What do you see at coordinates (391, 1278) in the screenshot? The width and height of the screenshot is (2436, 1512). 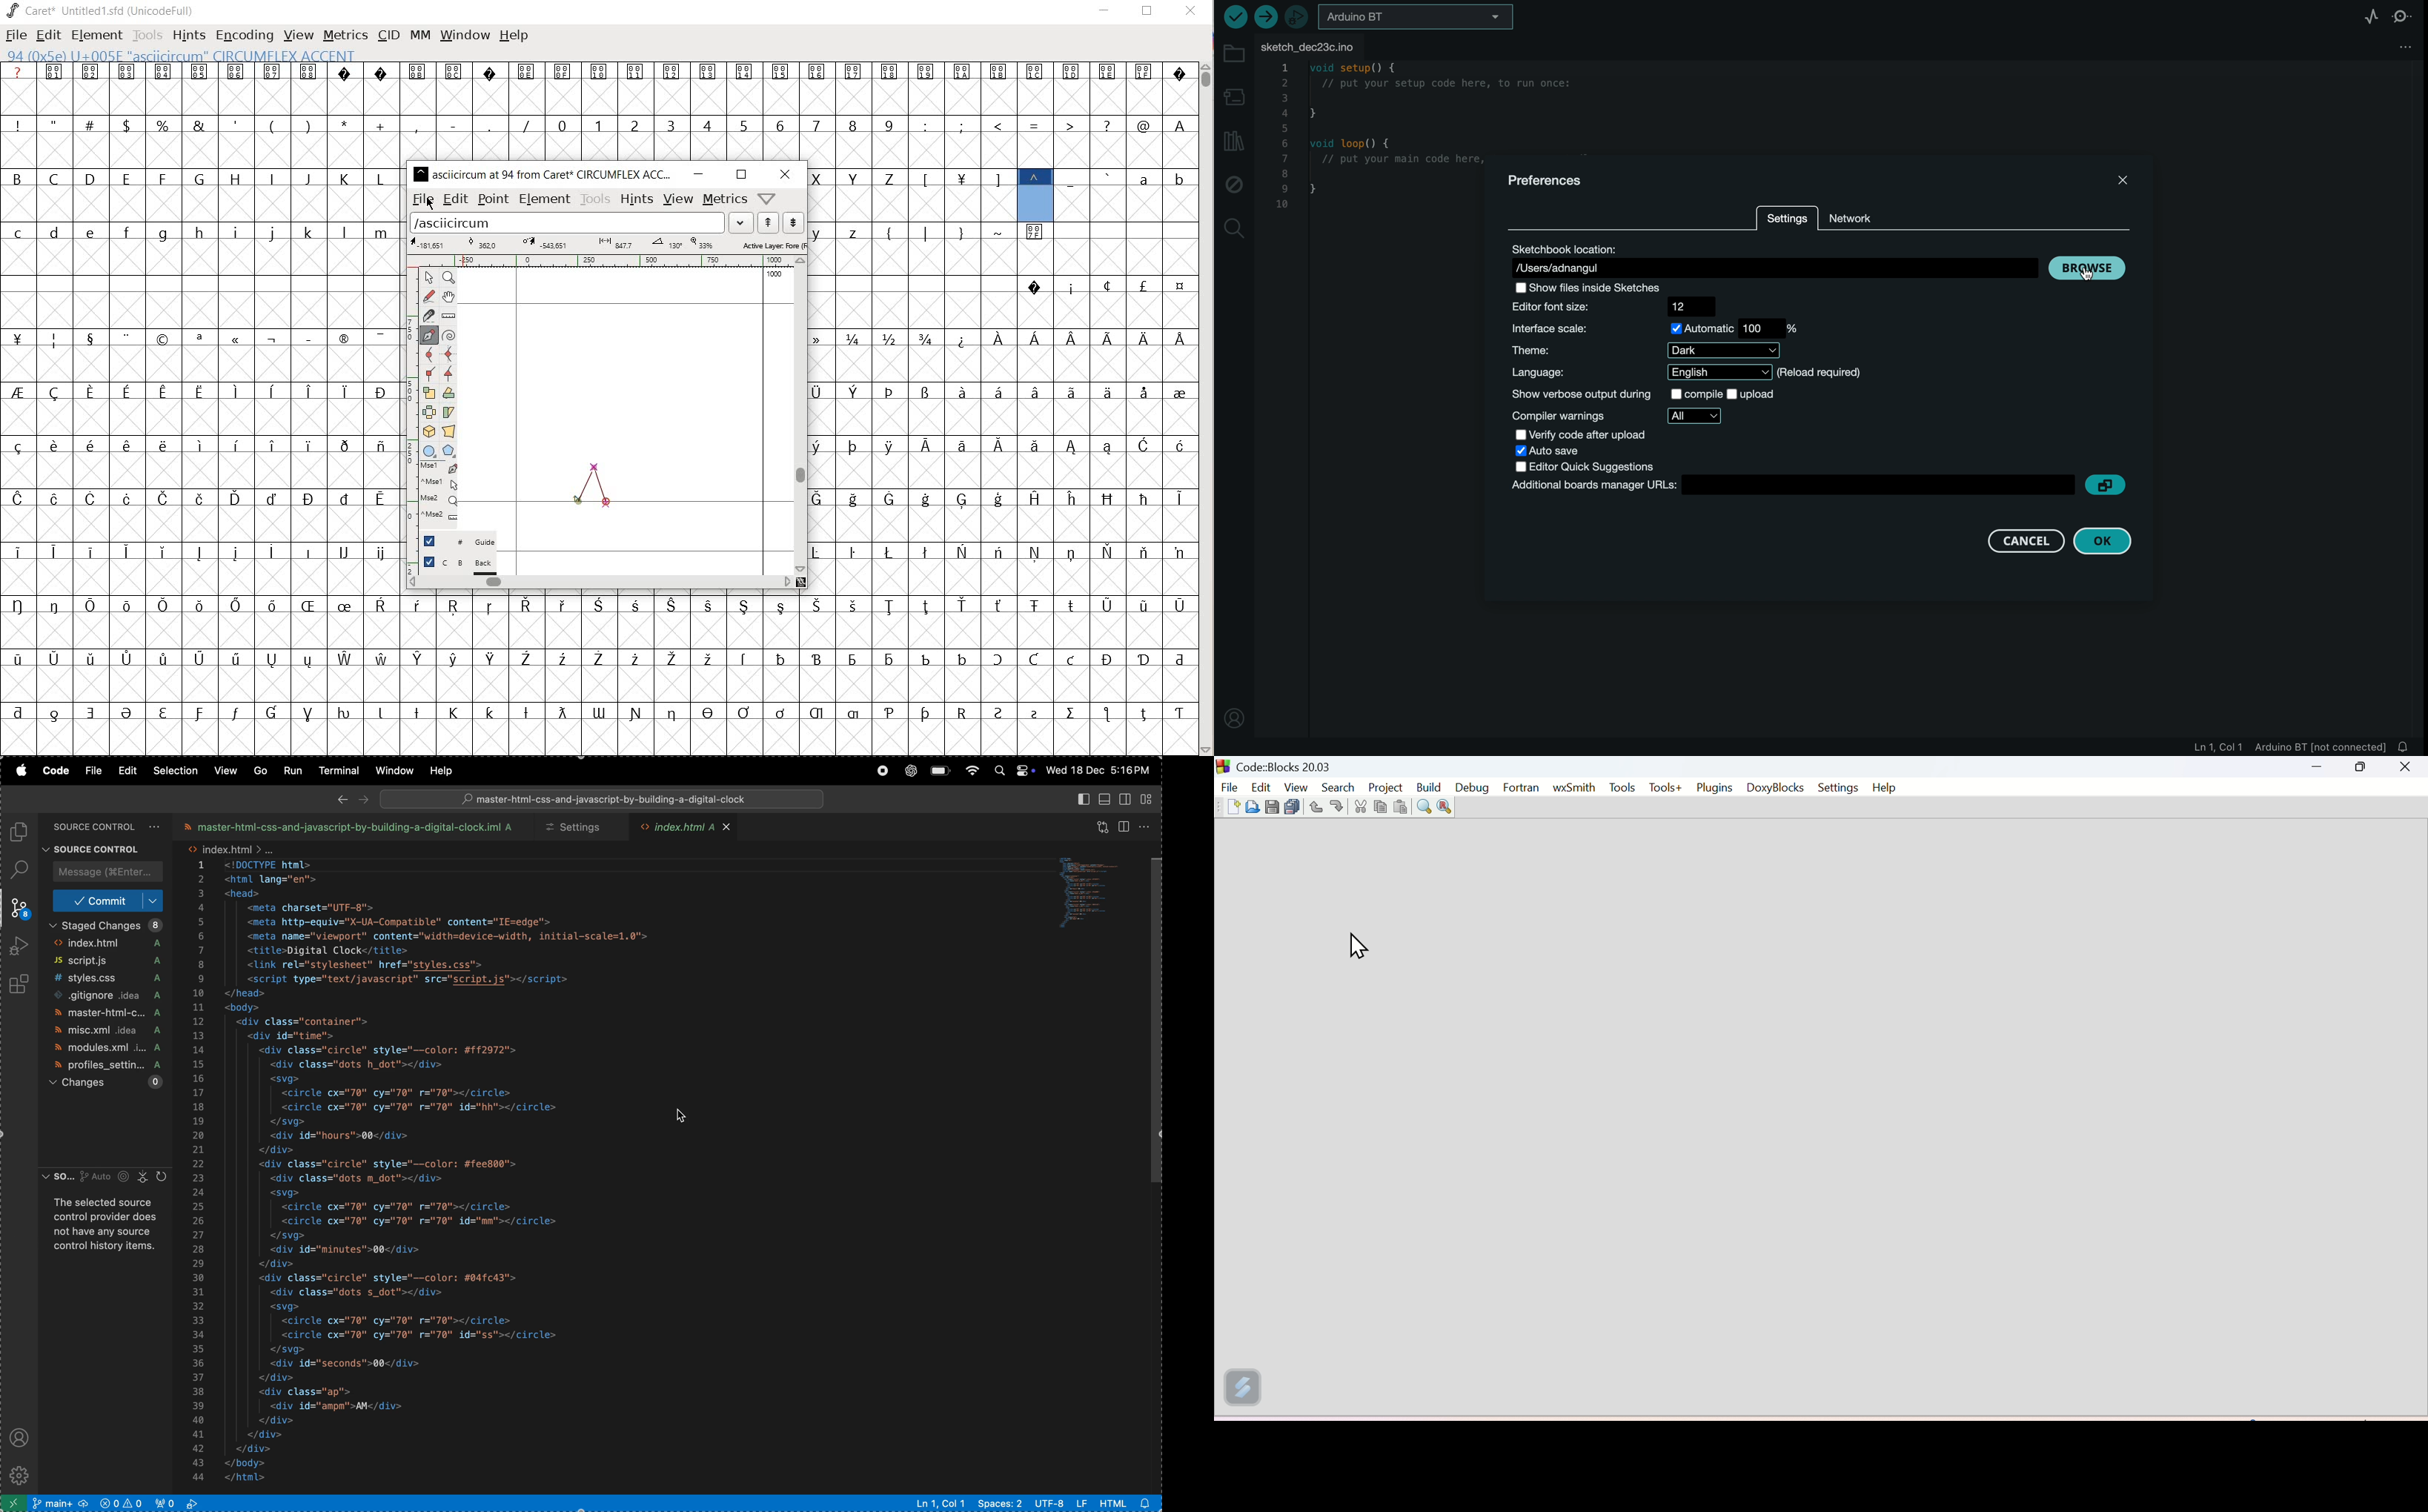 I see `<div class="circle" style="--color: #04fc43">` at bounding box center [391, 1278].